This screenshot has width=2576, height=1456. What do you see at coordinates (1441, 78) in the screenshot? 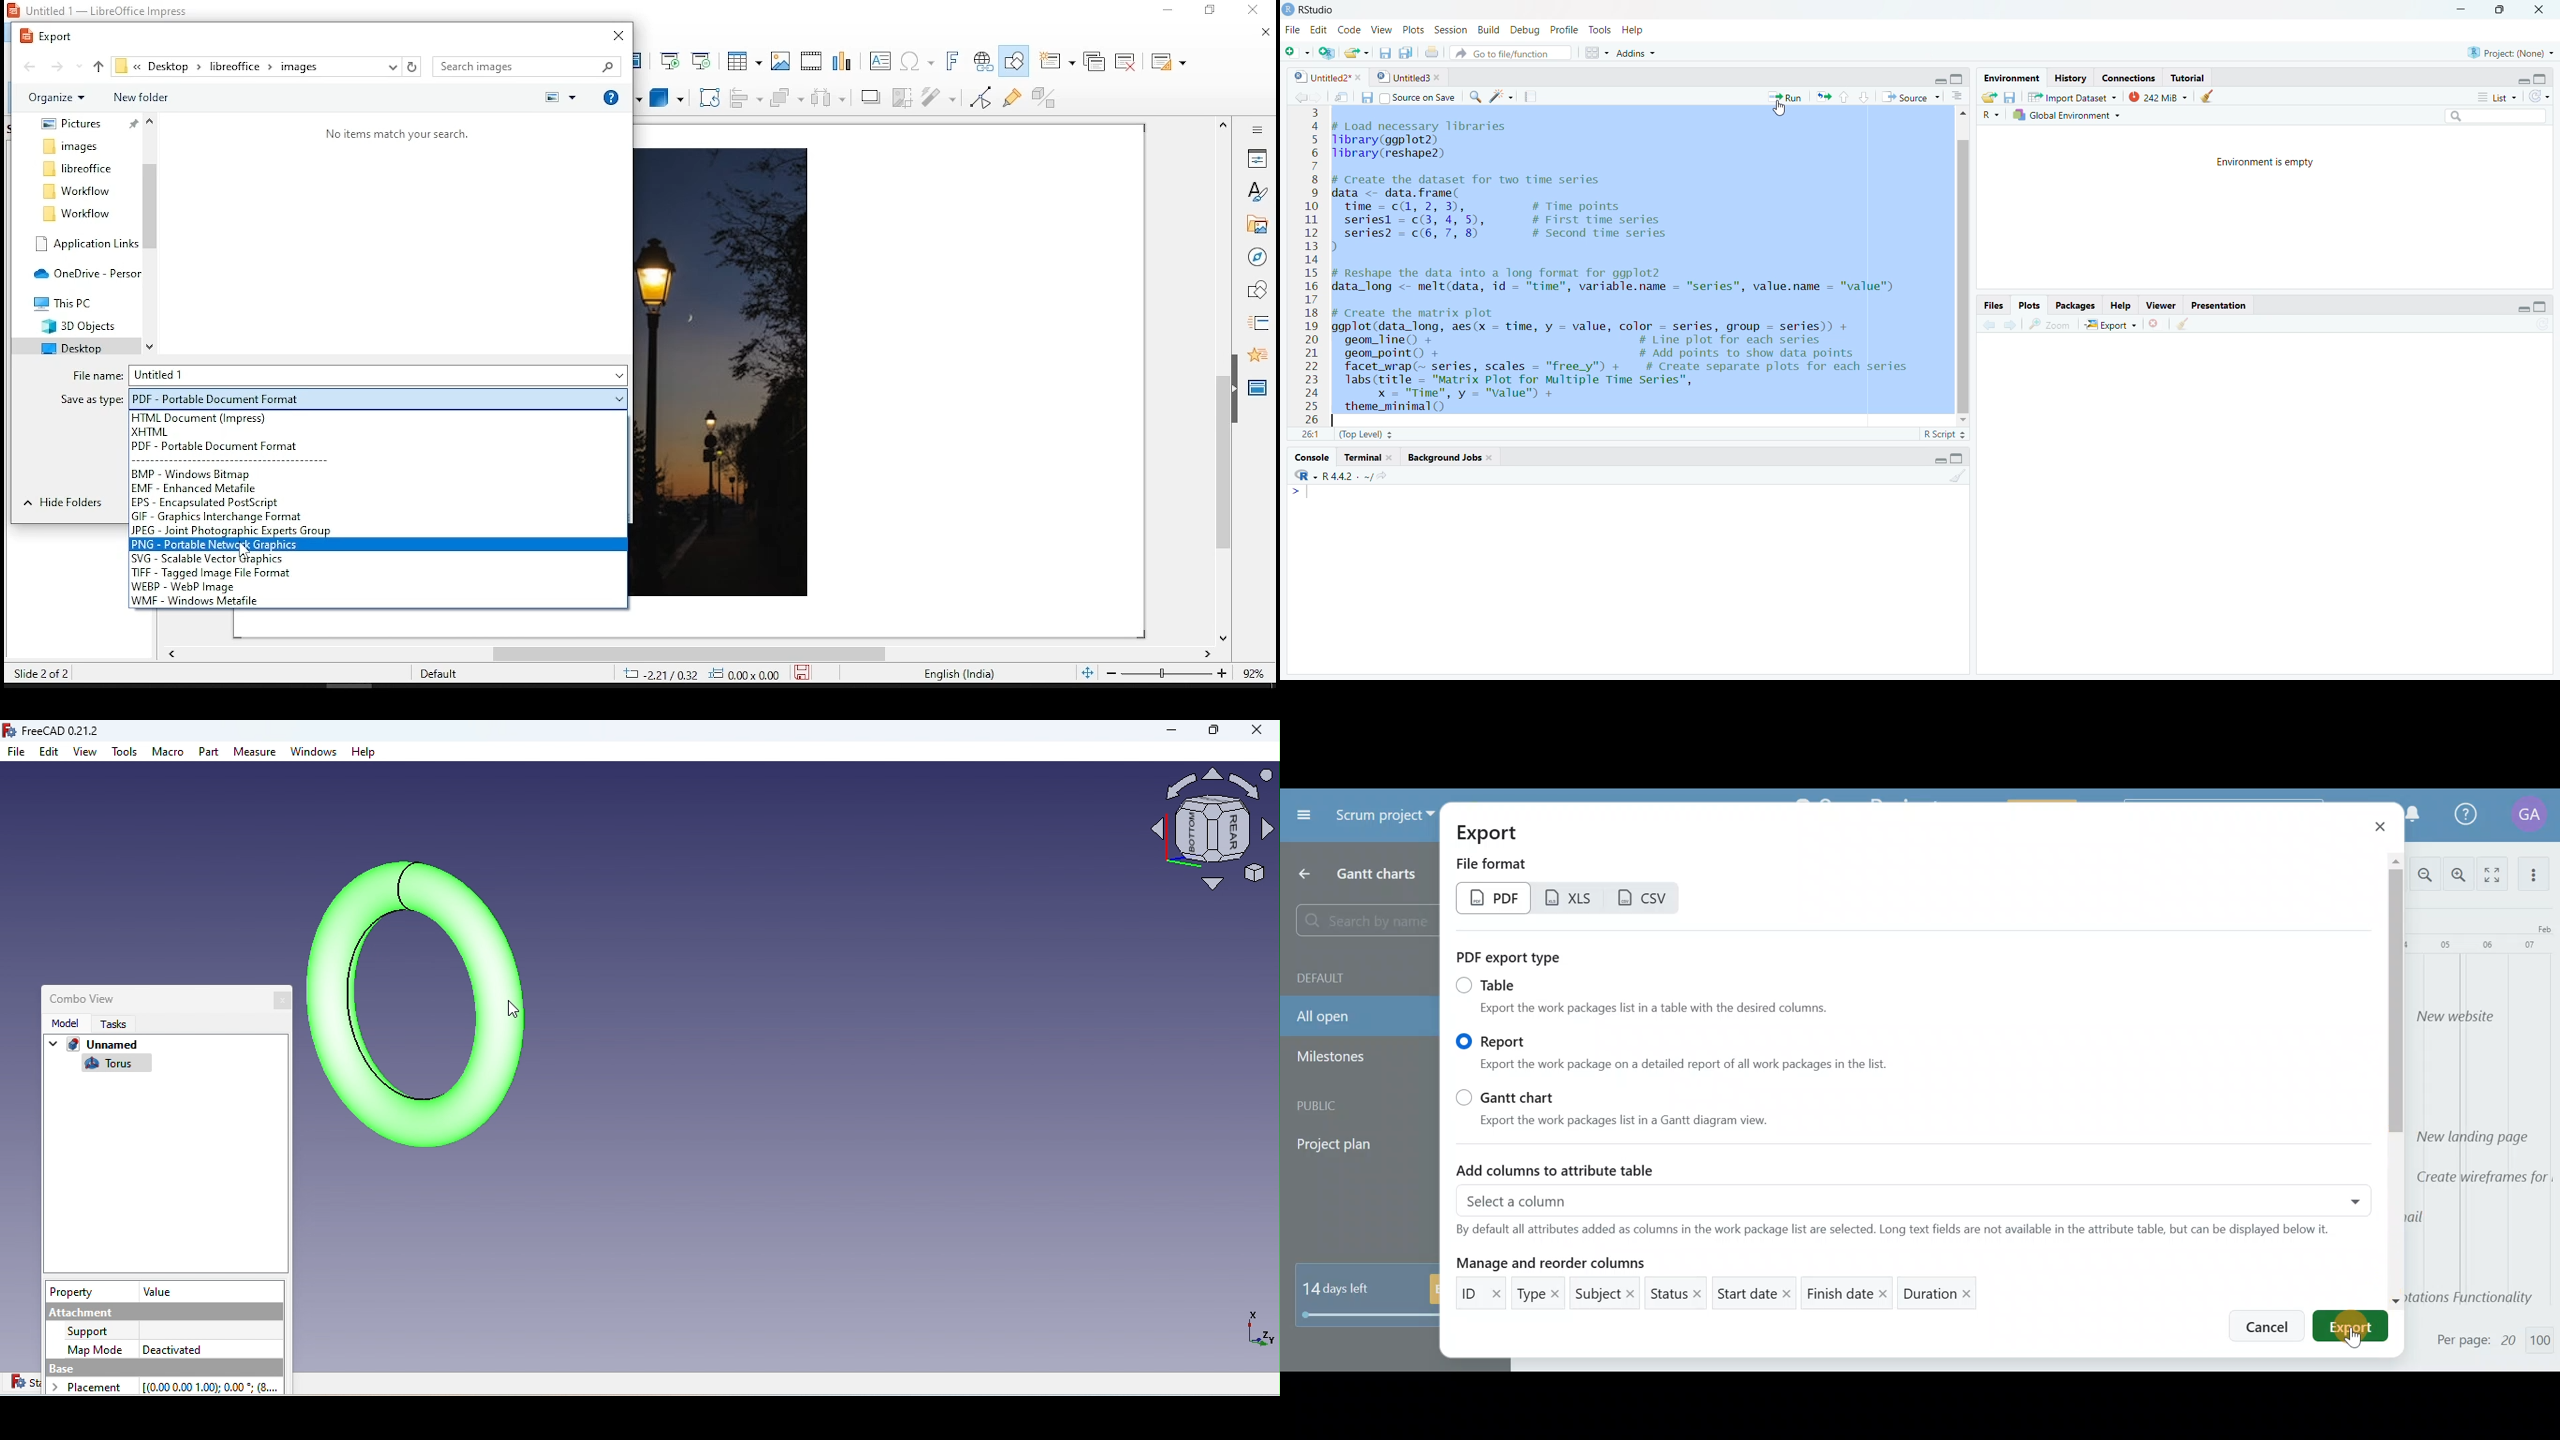
I see `close` at bounding box center [1441, 78].